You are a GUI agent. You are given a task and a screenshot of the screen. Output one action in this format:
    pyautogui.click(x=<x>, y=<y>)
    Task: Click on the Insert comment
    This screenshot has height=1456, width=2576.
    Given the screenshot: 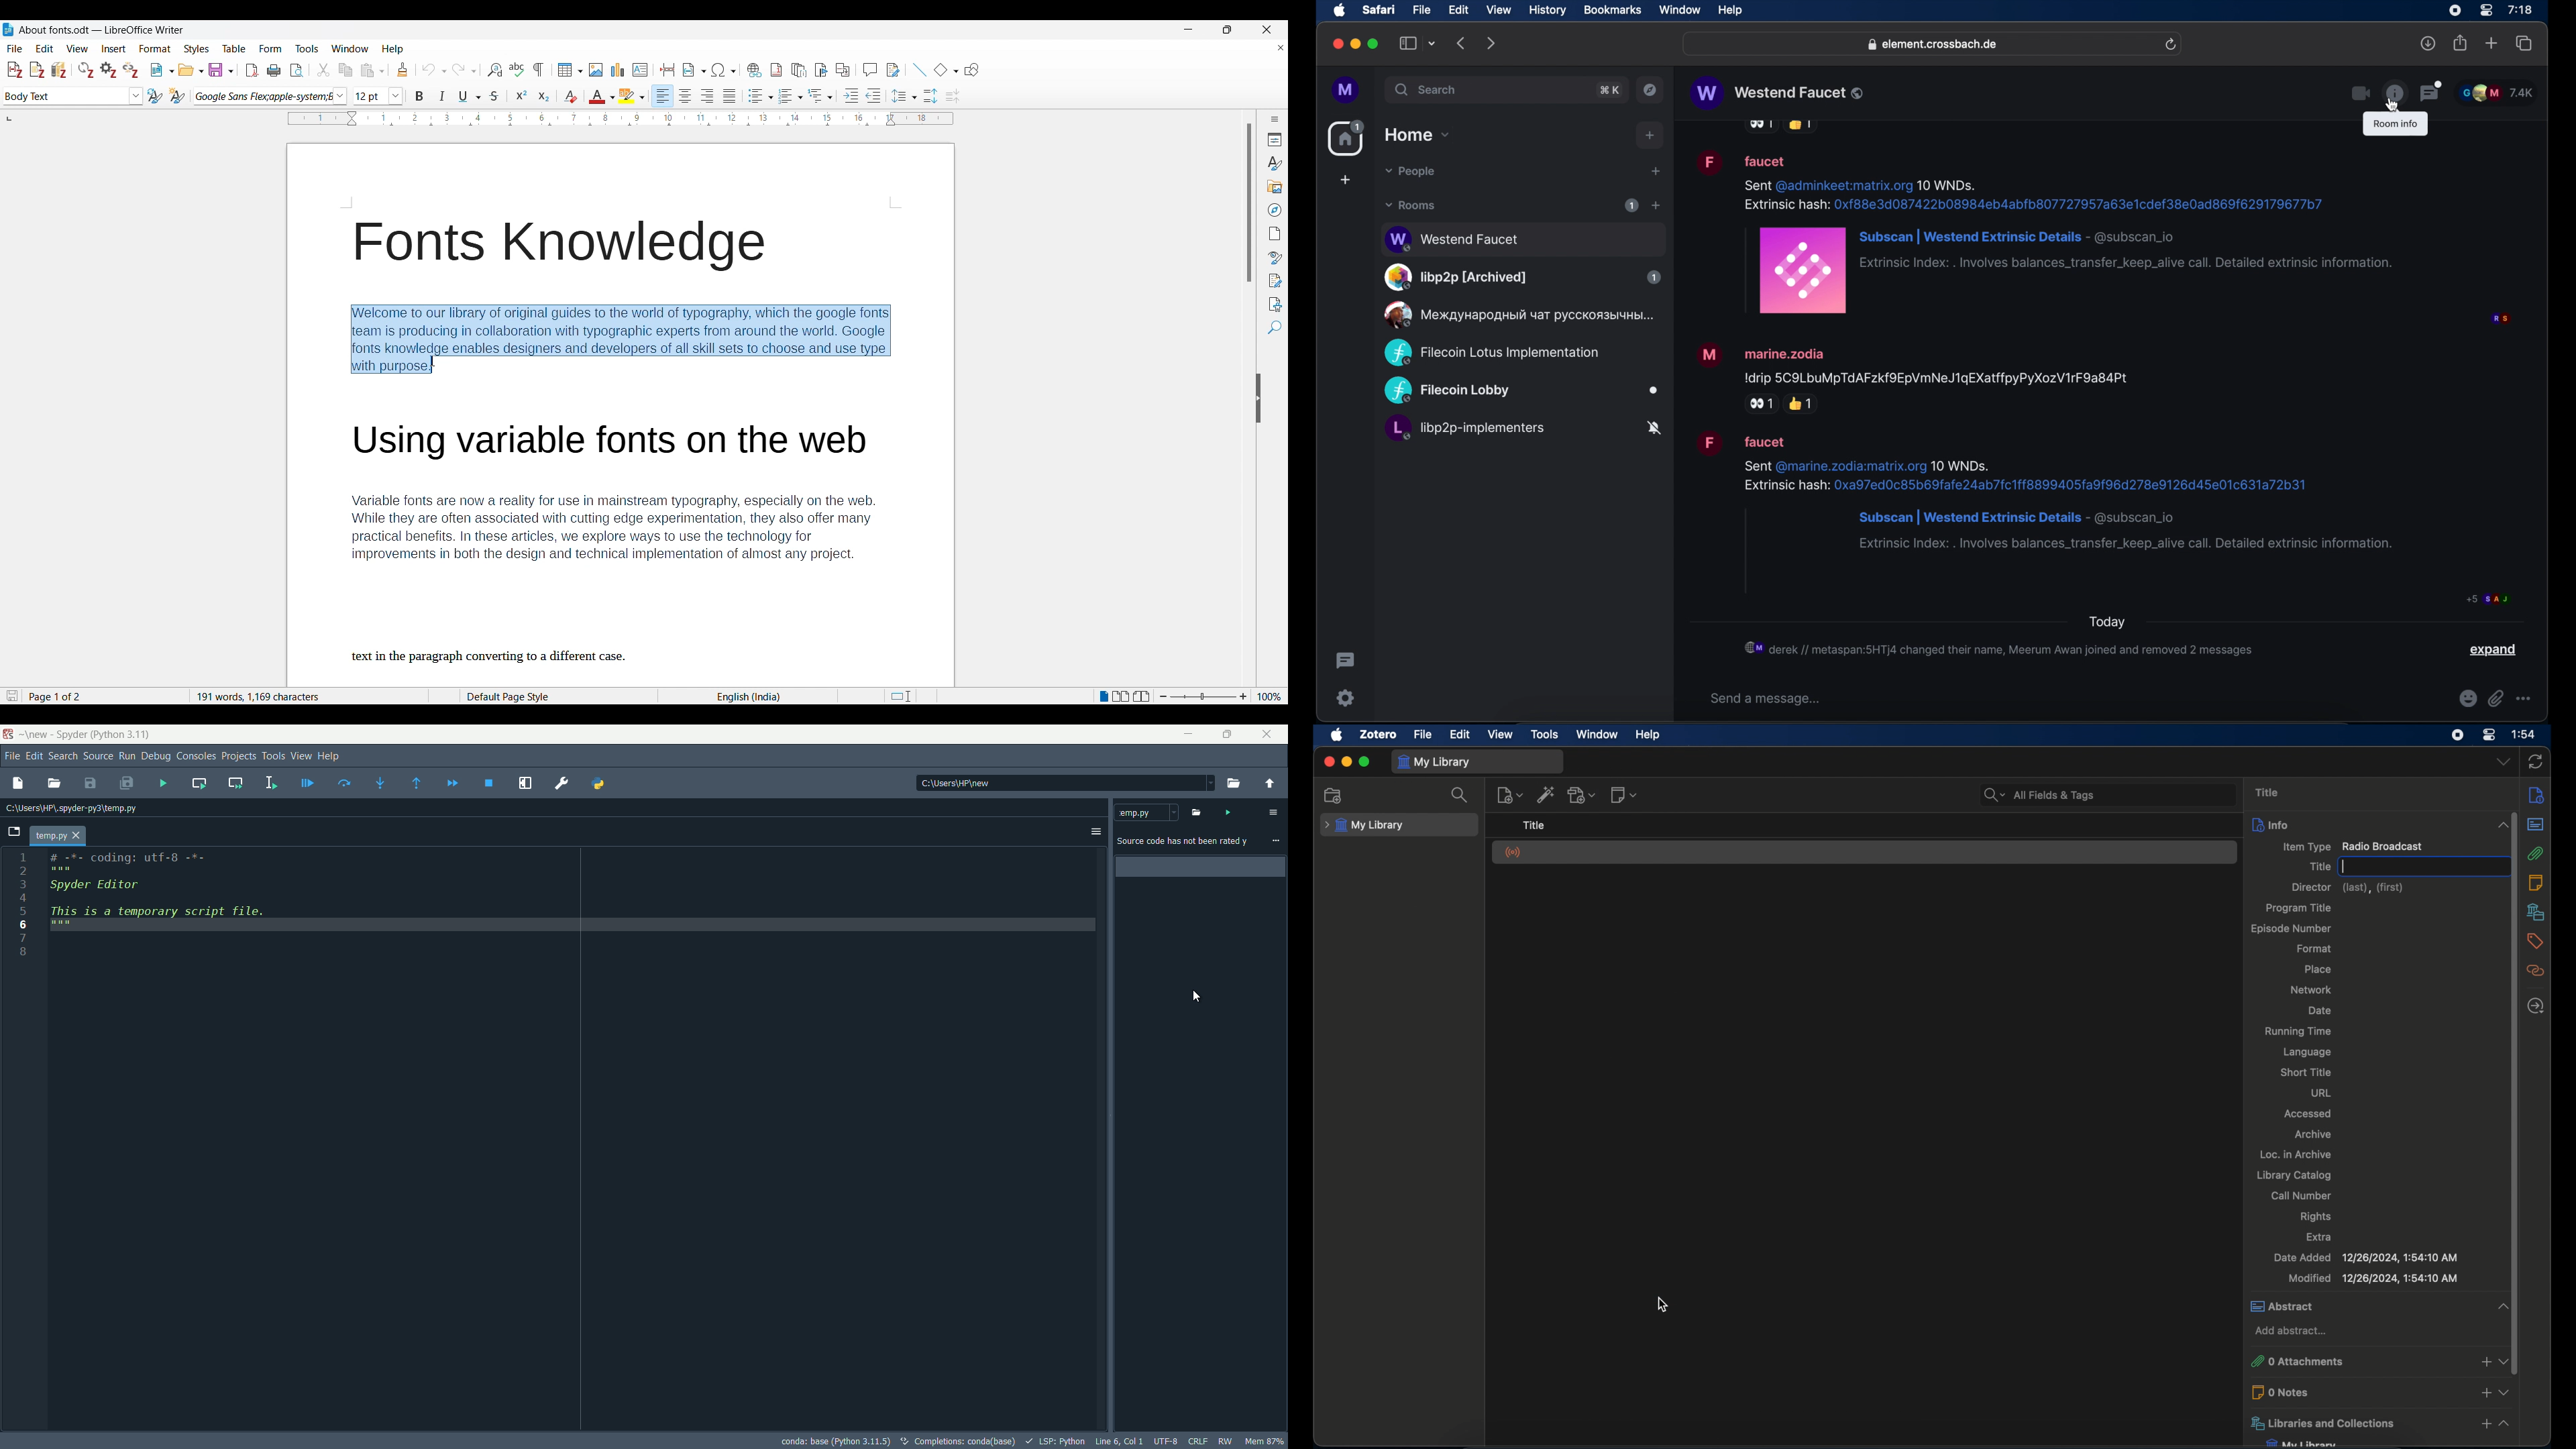 What is the action you would take?
    pyautogui.click(x=871, y=70)
    